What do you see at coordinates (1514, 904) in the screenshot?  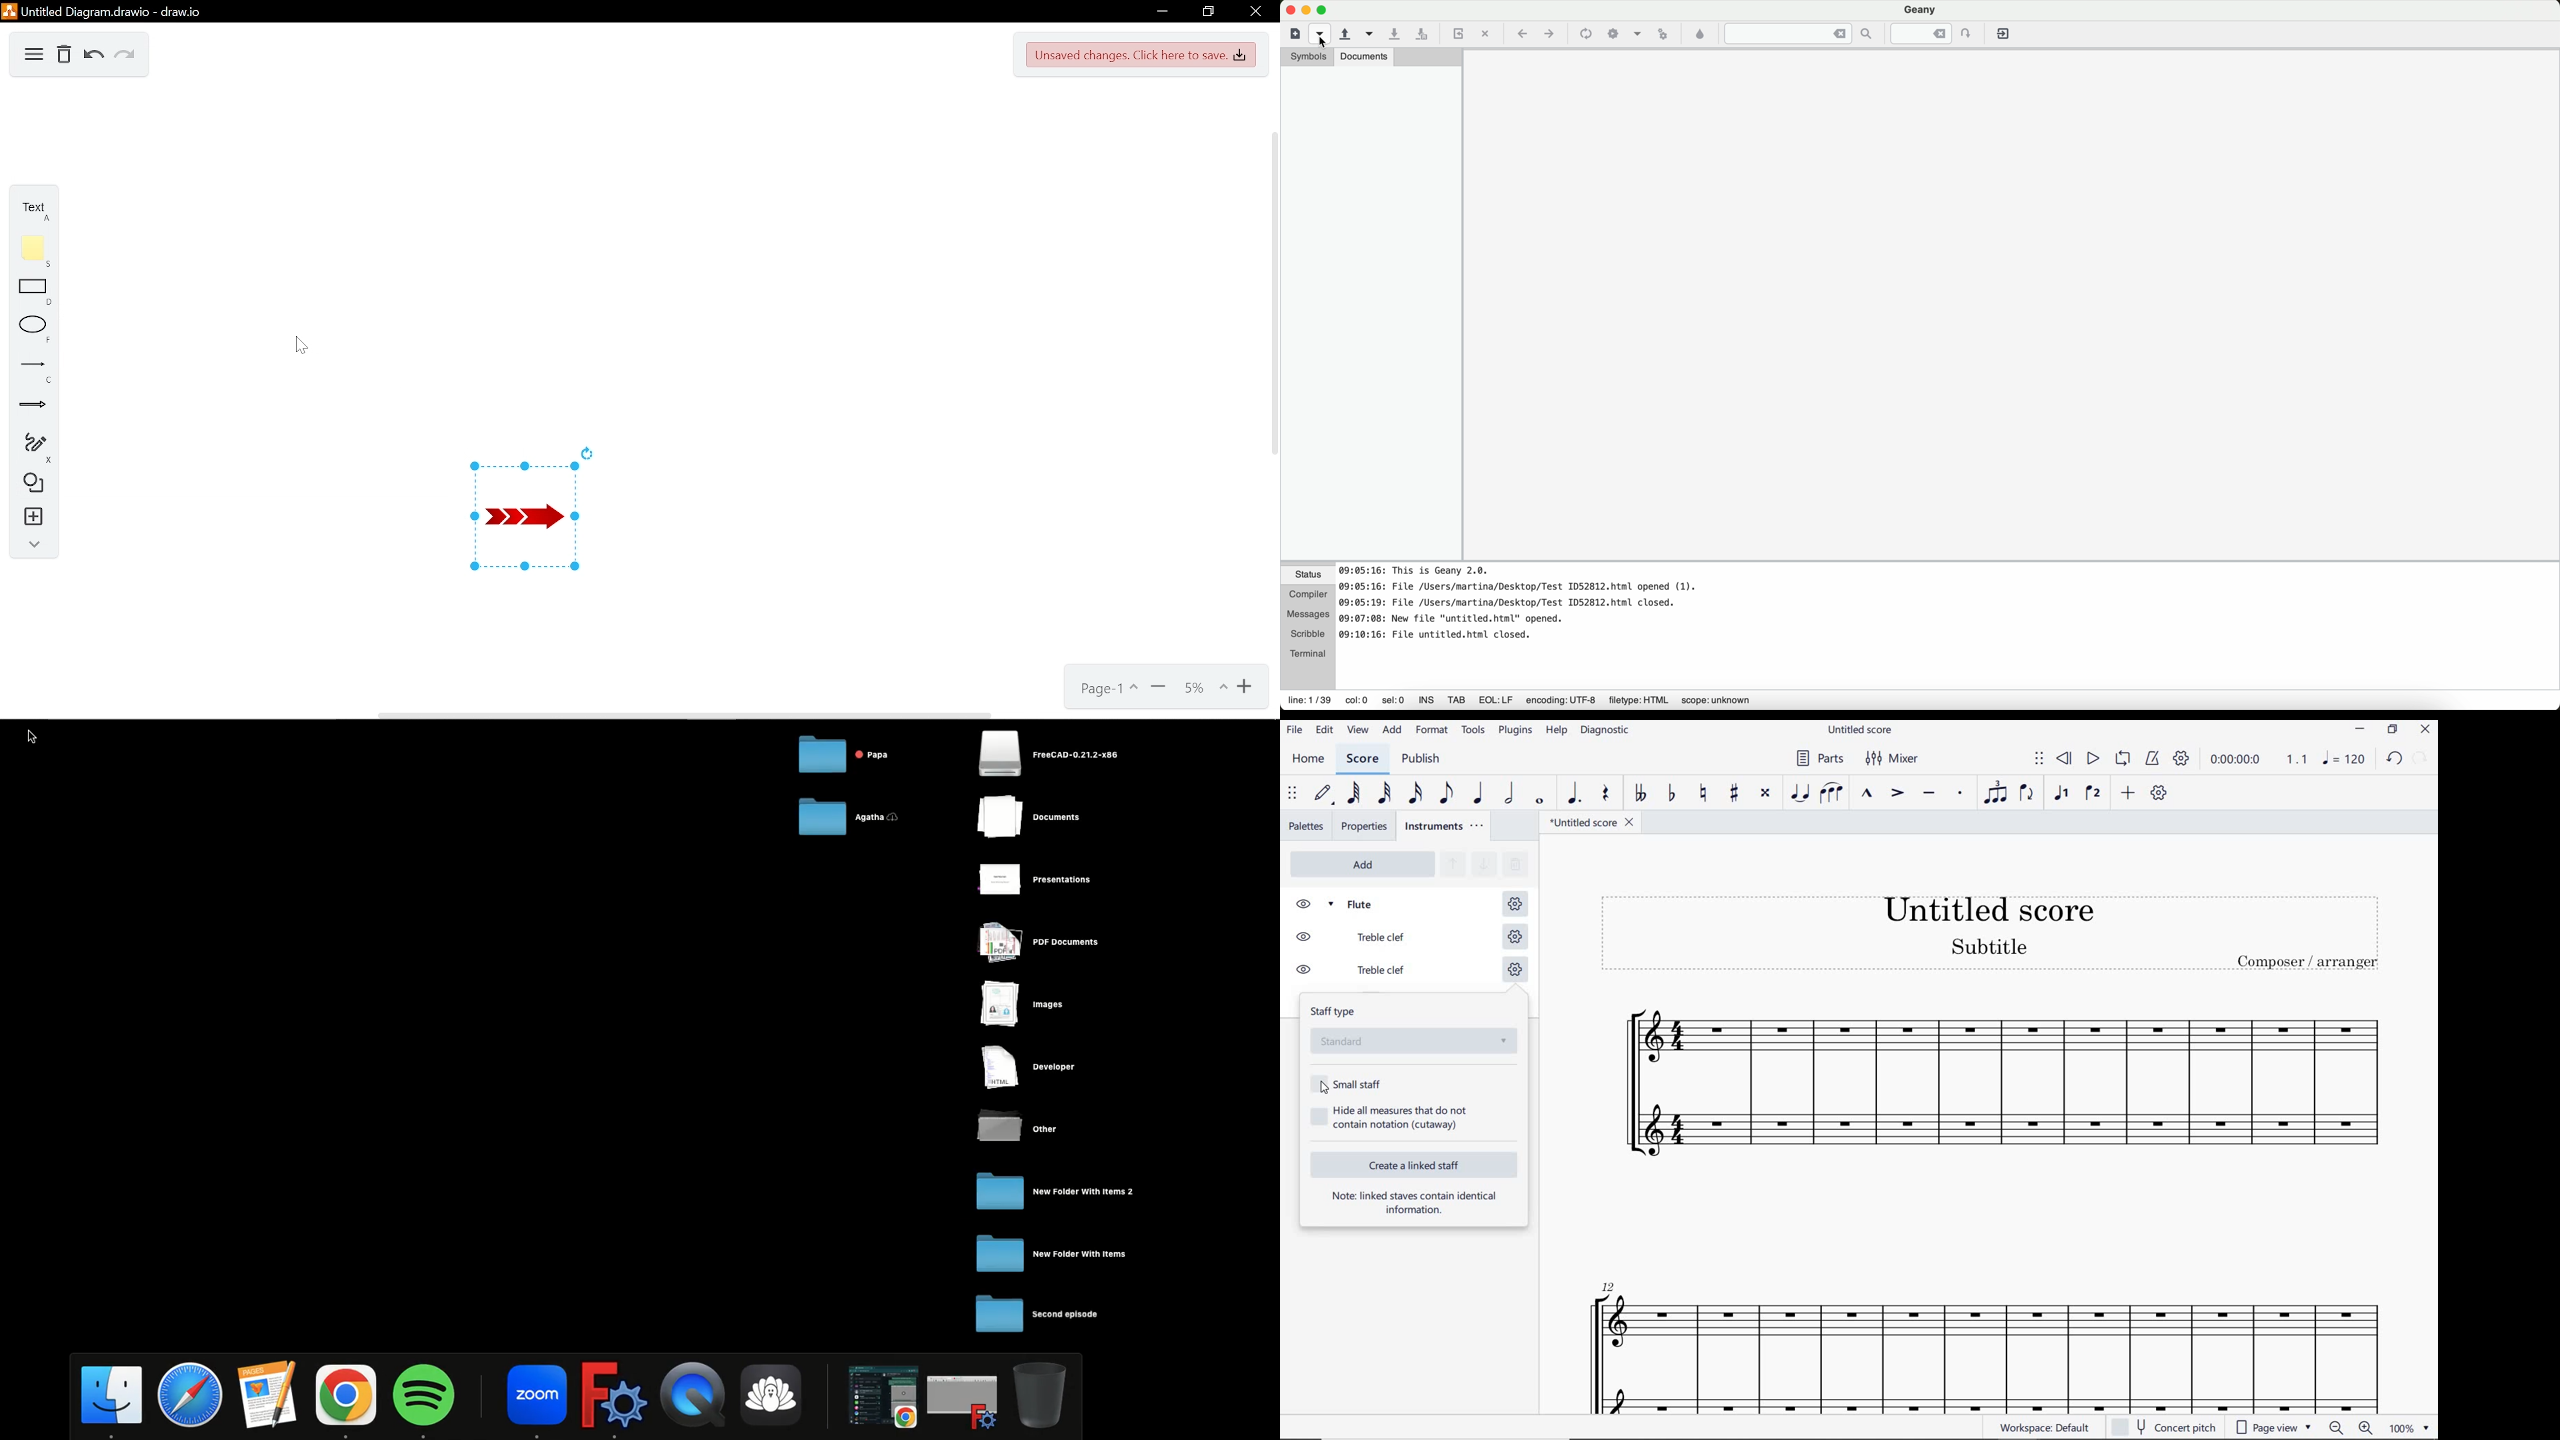 I see `STAFF SETTING` at bounding box center [1514, 904].